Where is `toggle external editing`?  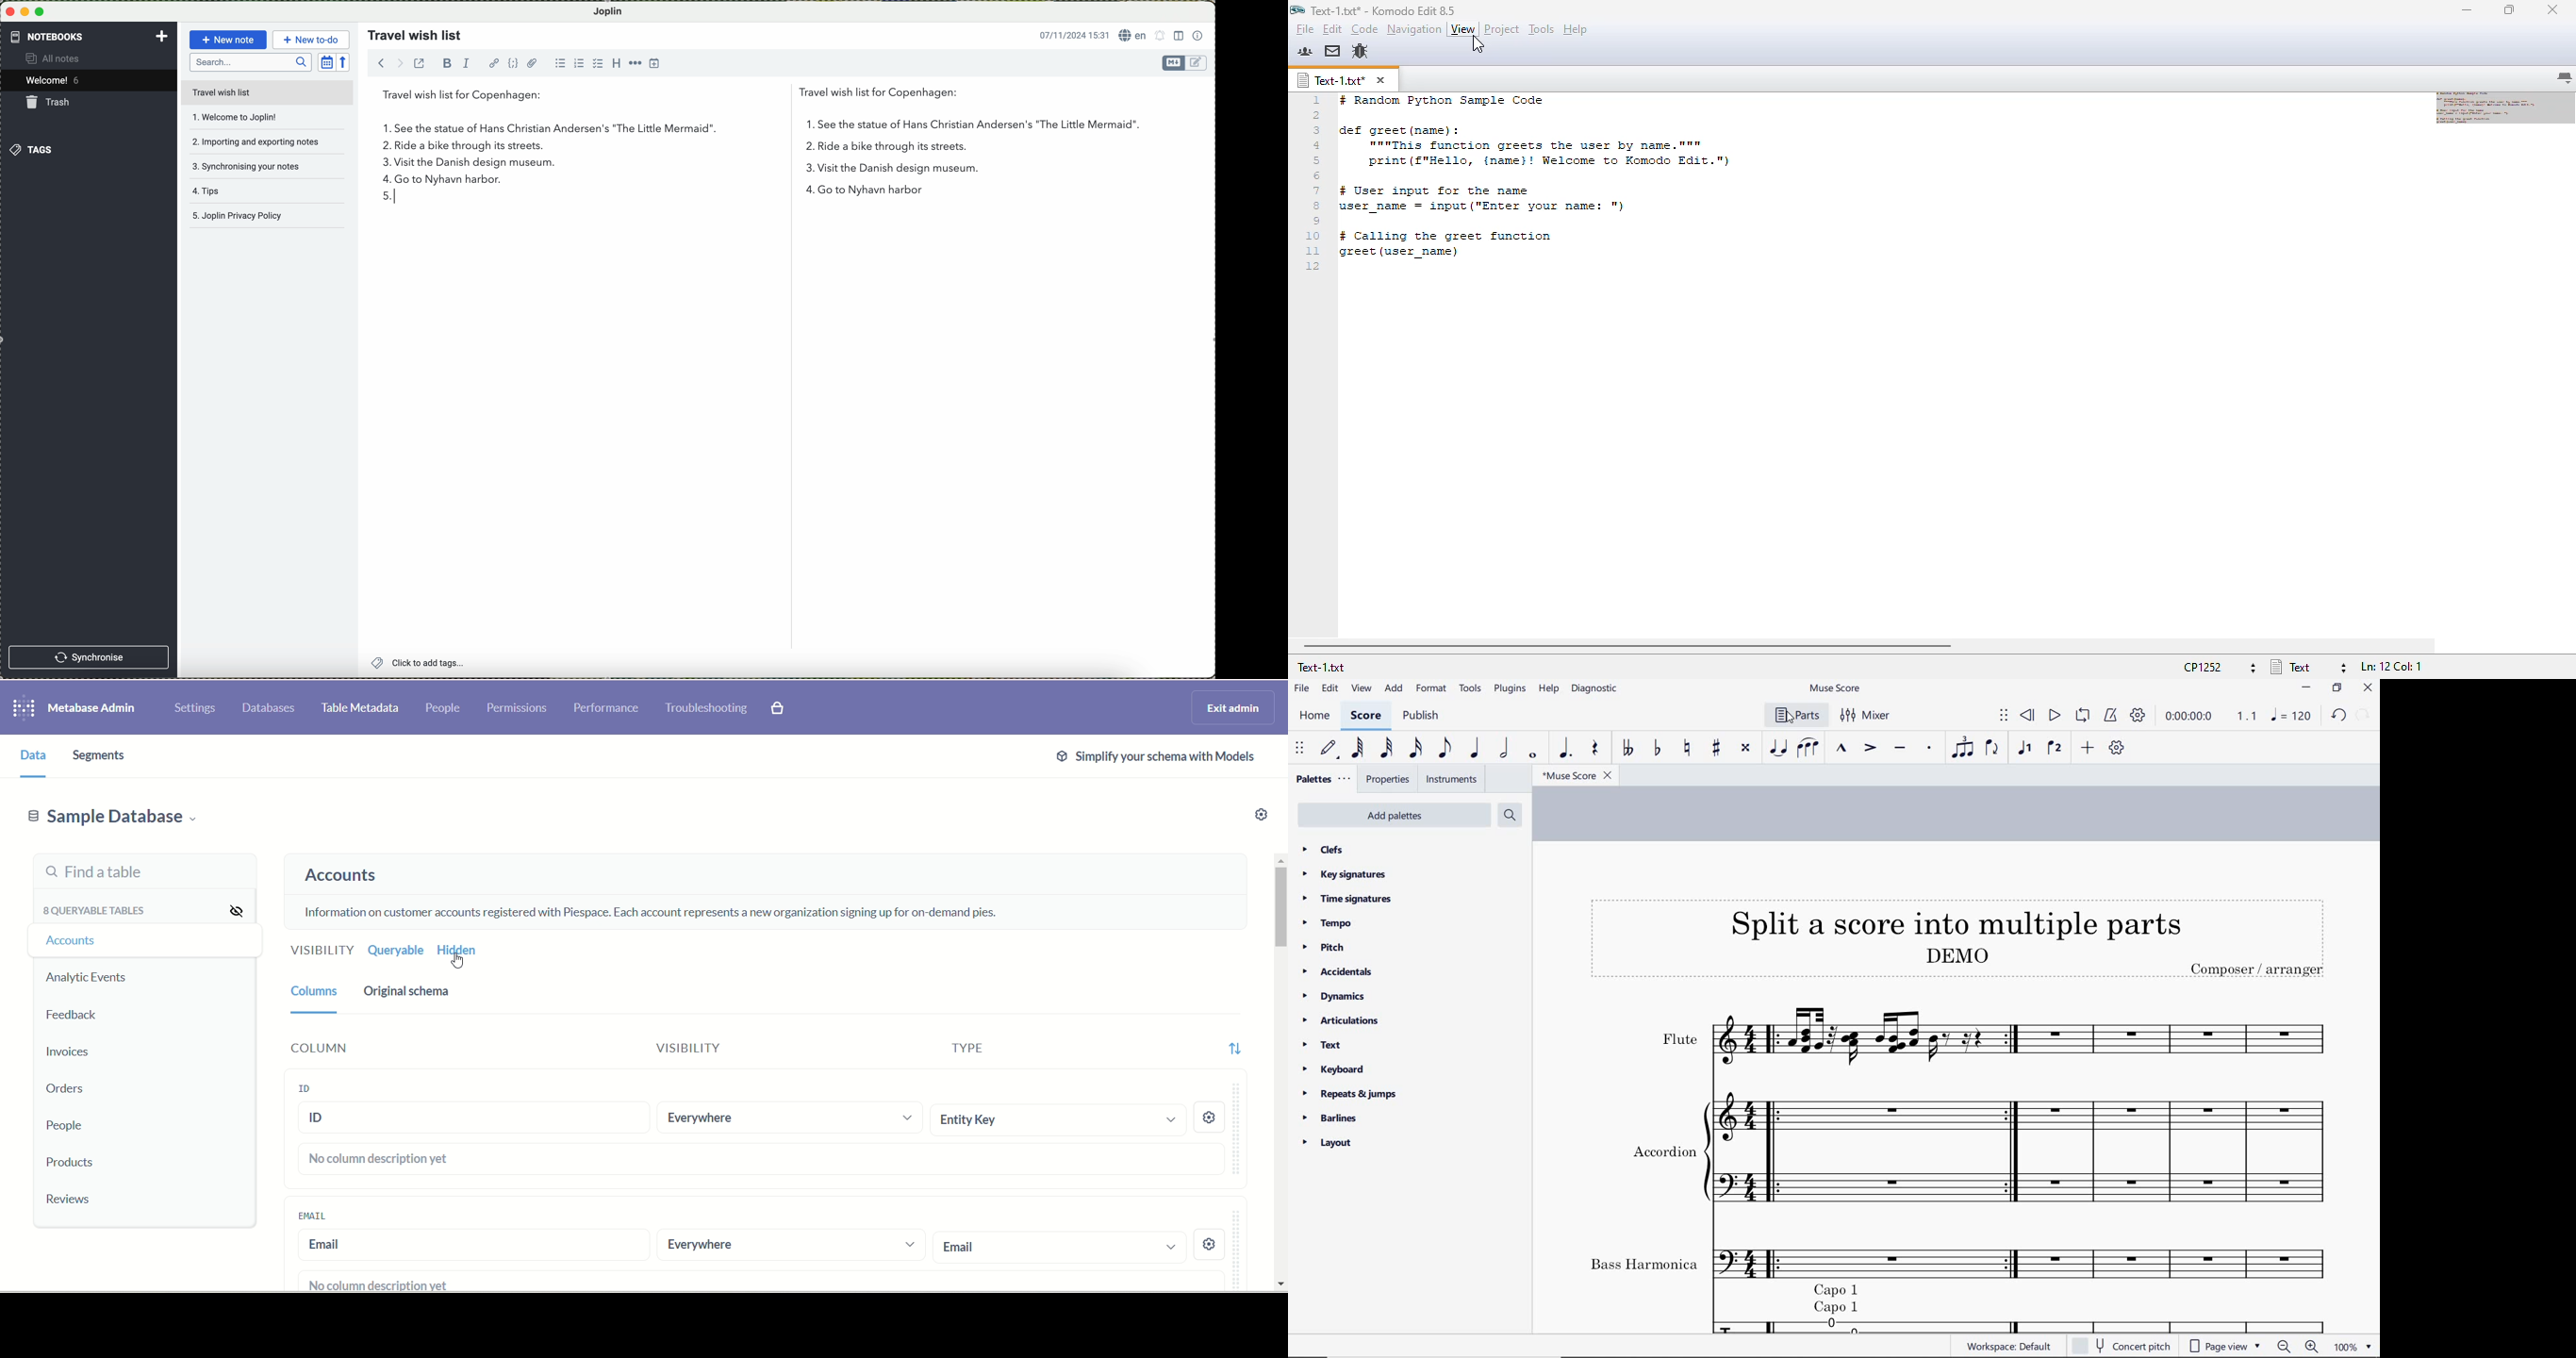
toggle external editing is located at coordinates (422, 67).